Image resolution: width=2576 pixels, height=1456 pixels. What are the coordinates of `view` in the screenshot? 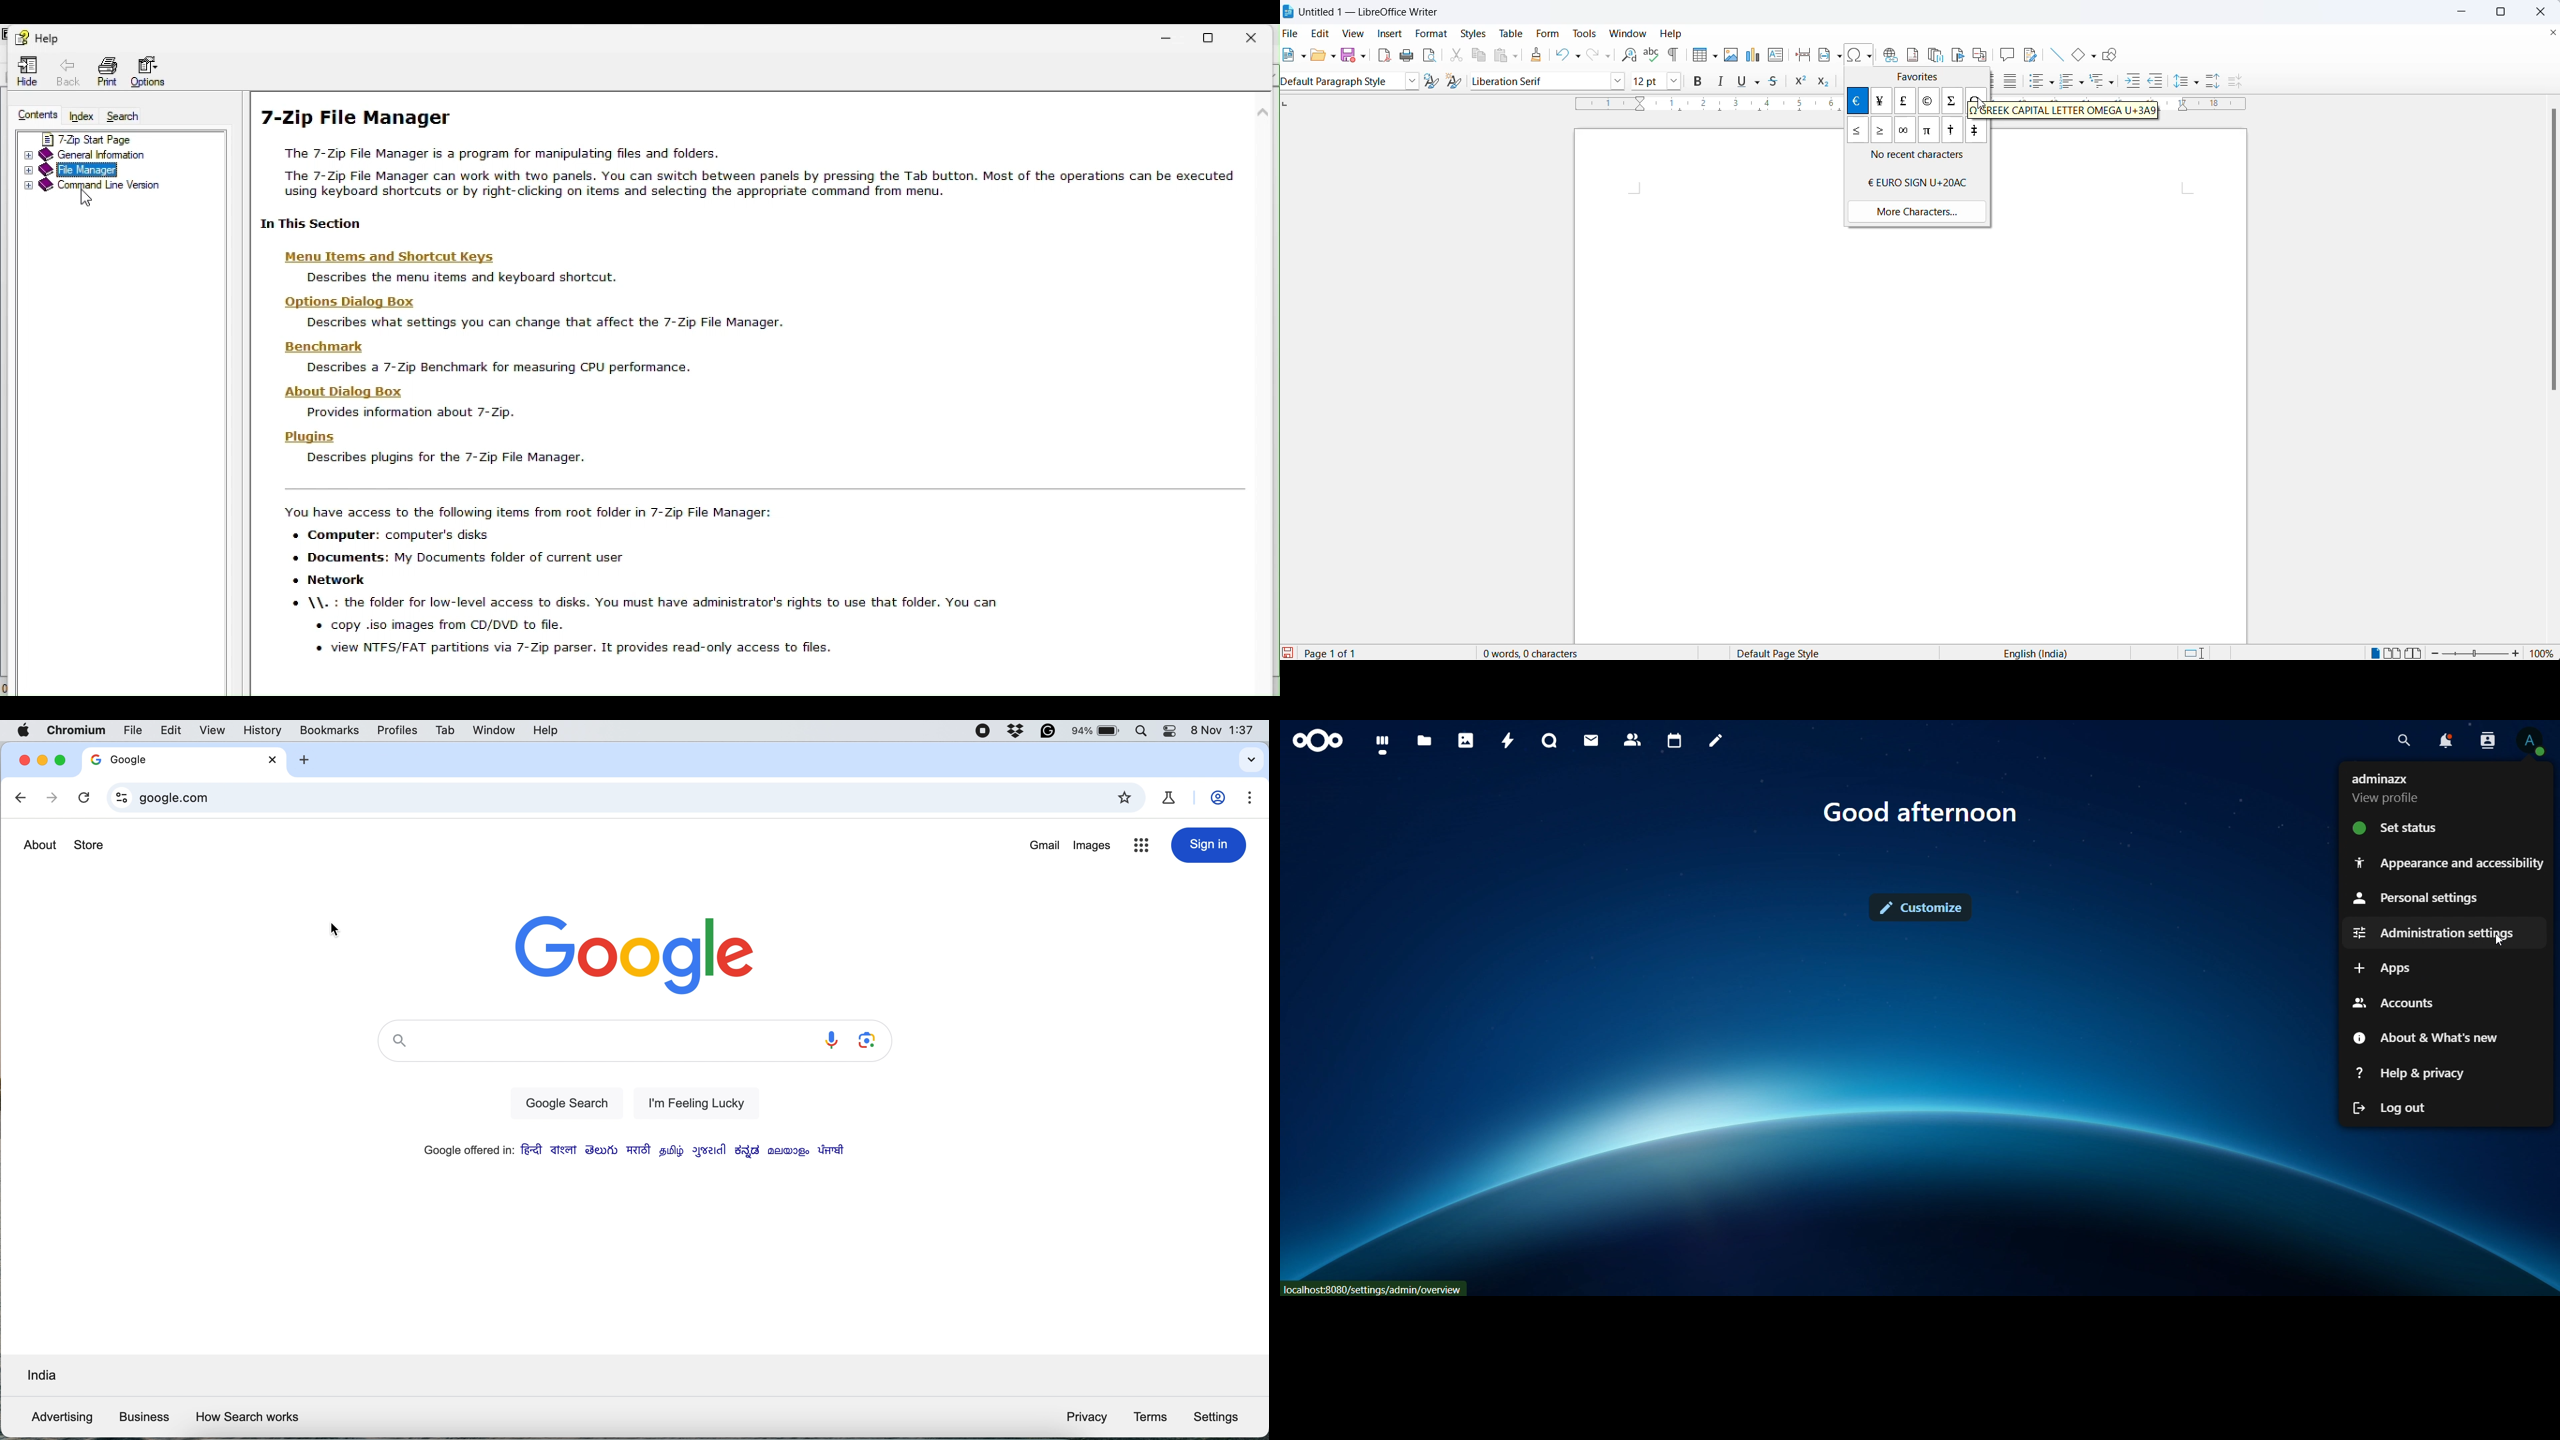 It's located at (1356, 34).